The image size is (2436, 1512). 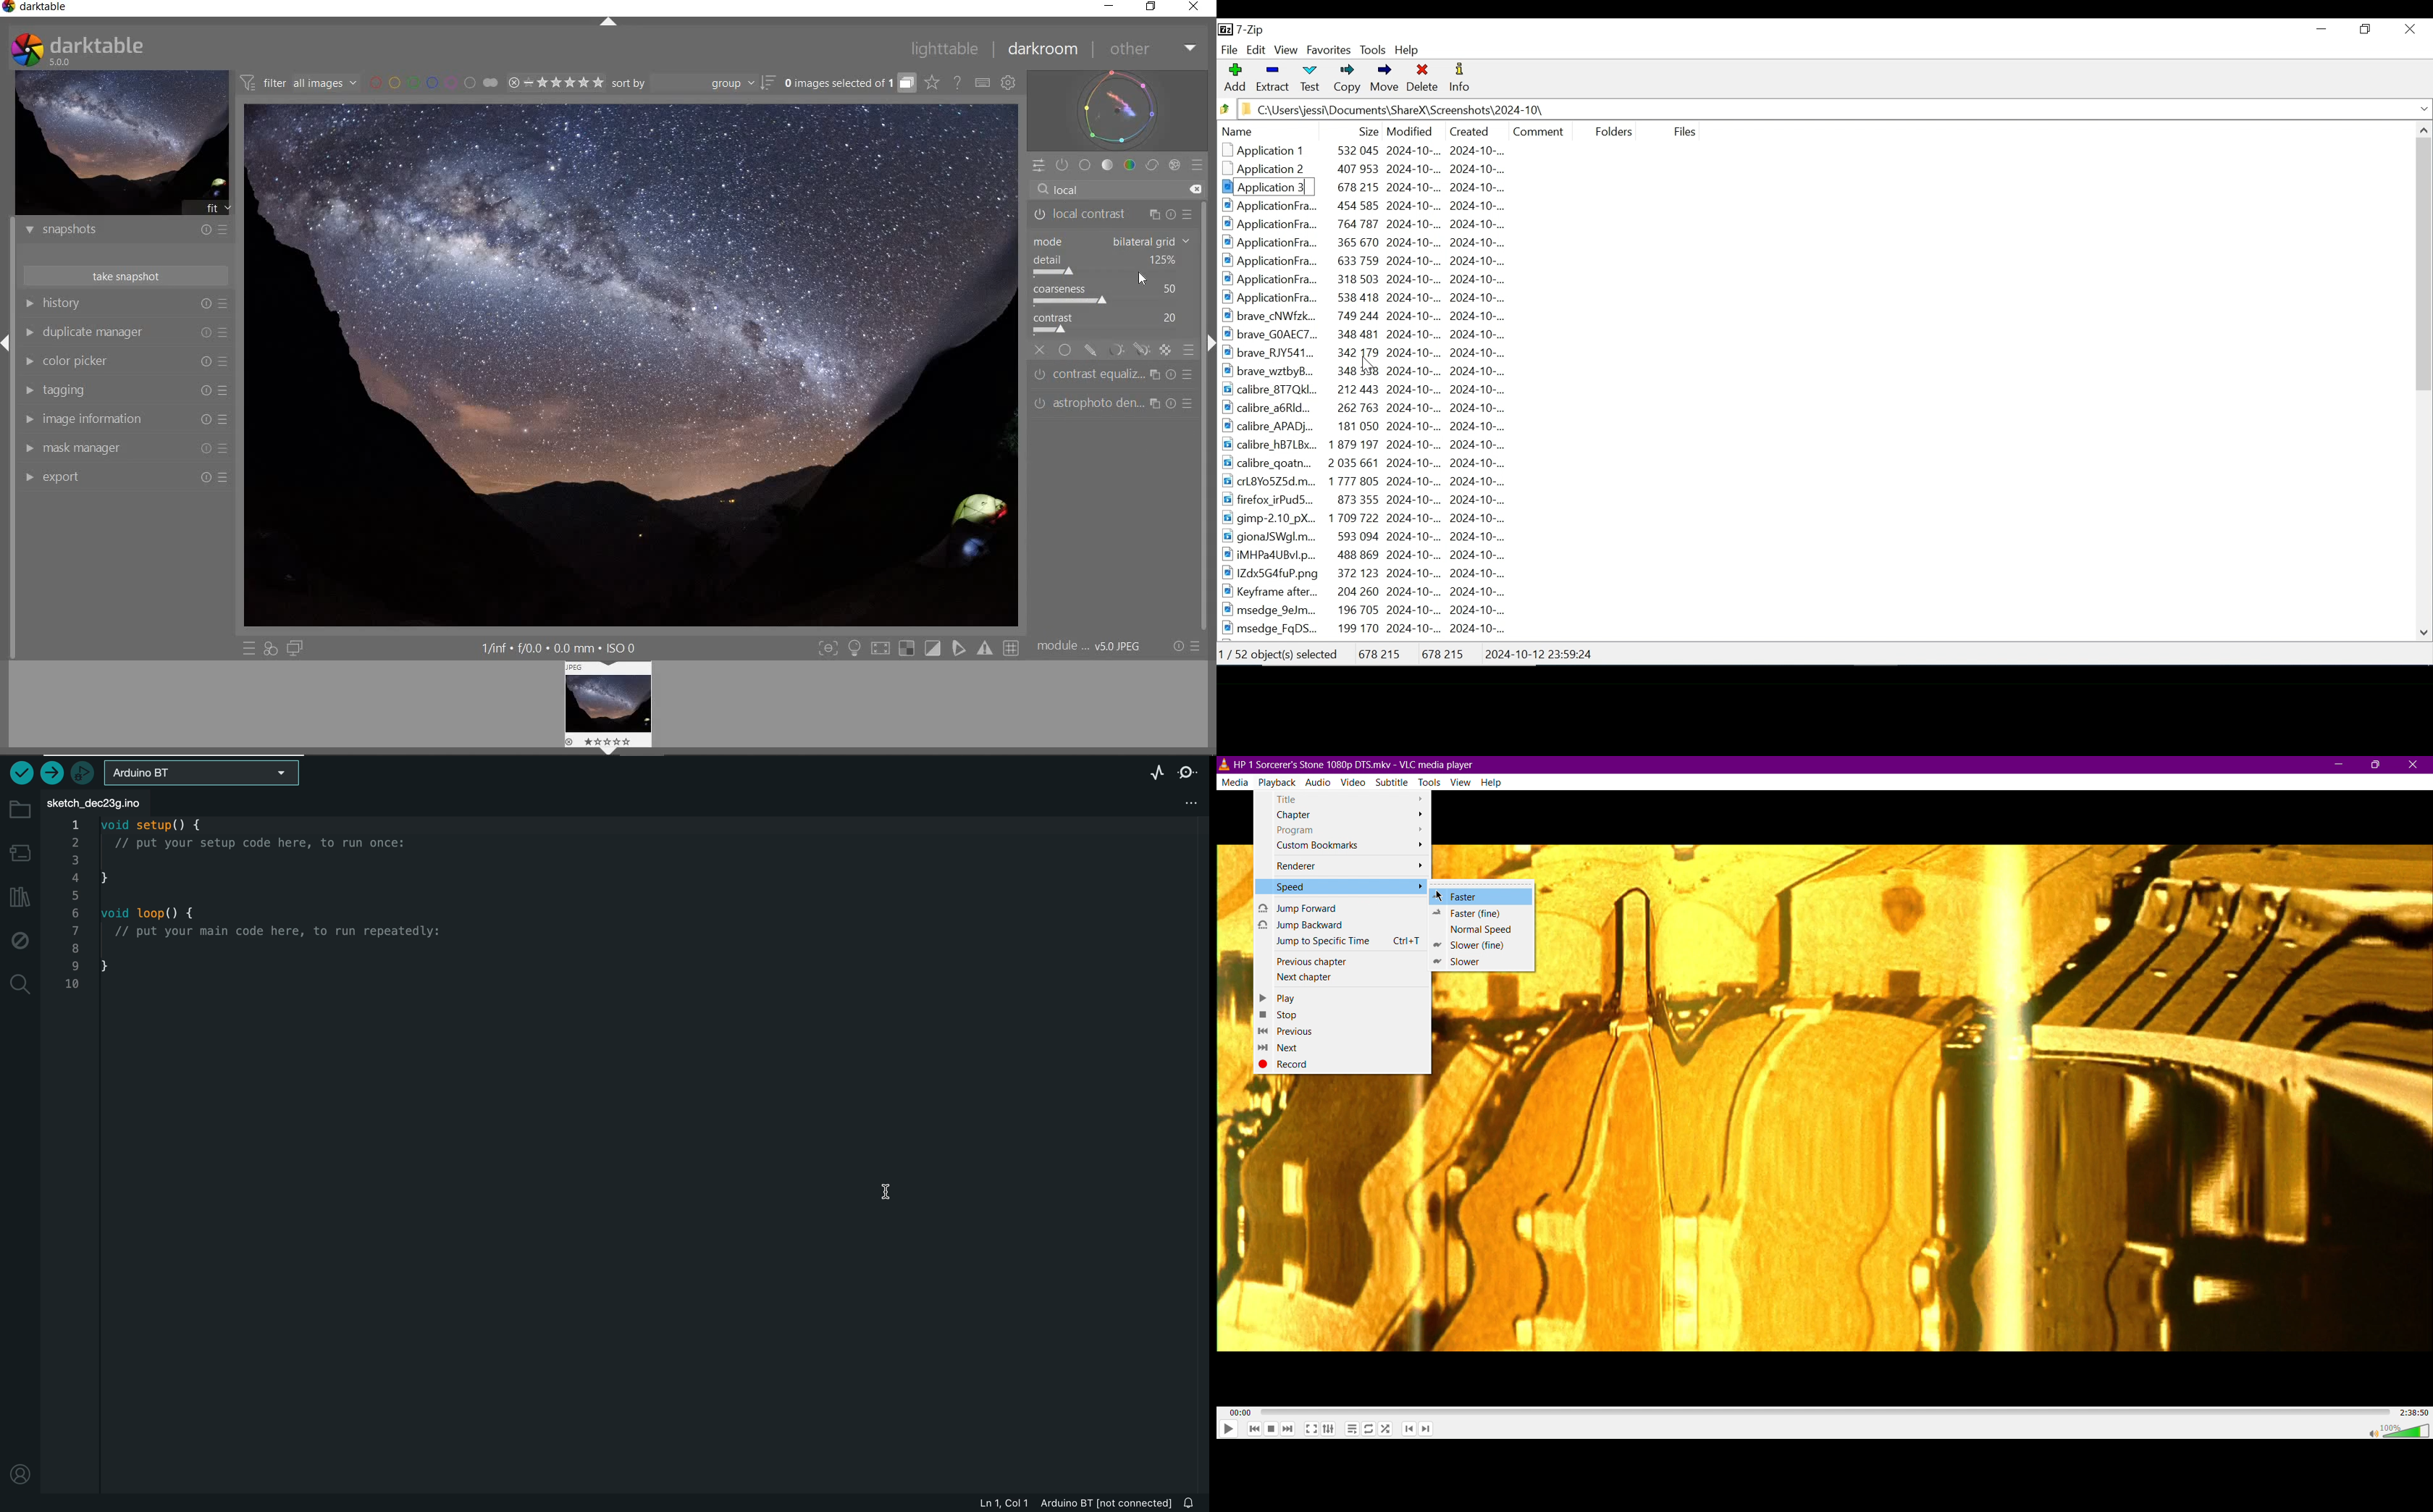 What do you see at coordinates (84, 361) in the screenshot?
I see `color picker` at bounding box center [84, 361].